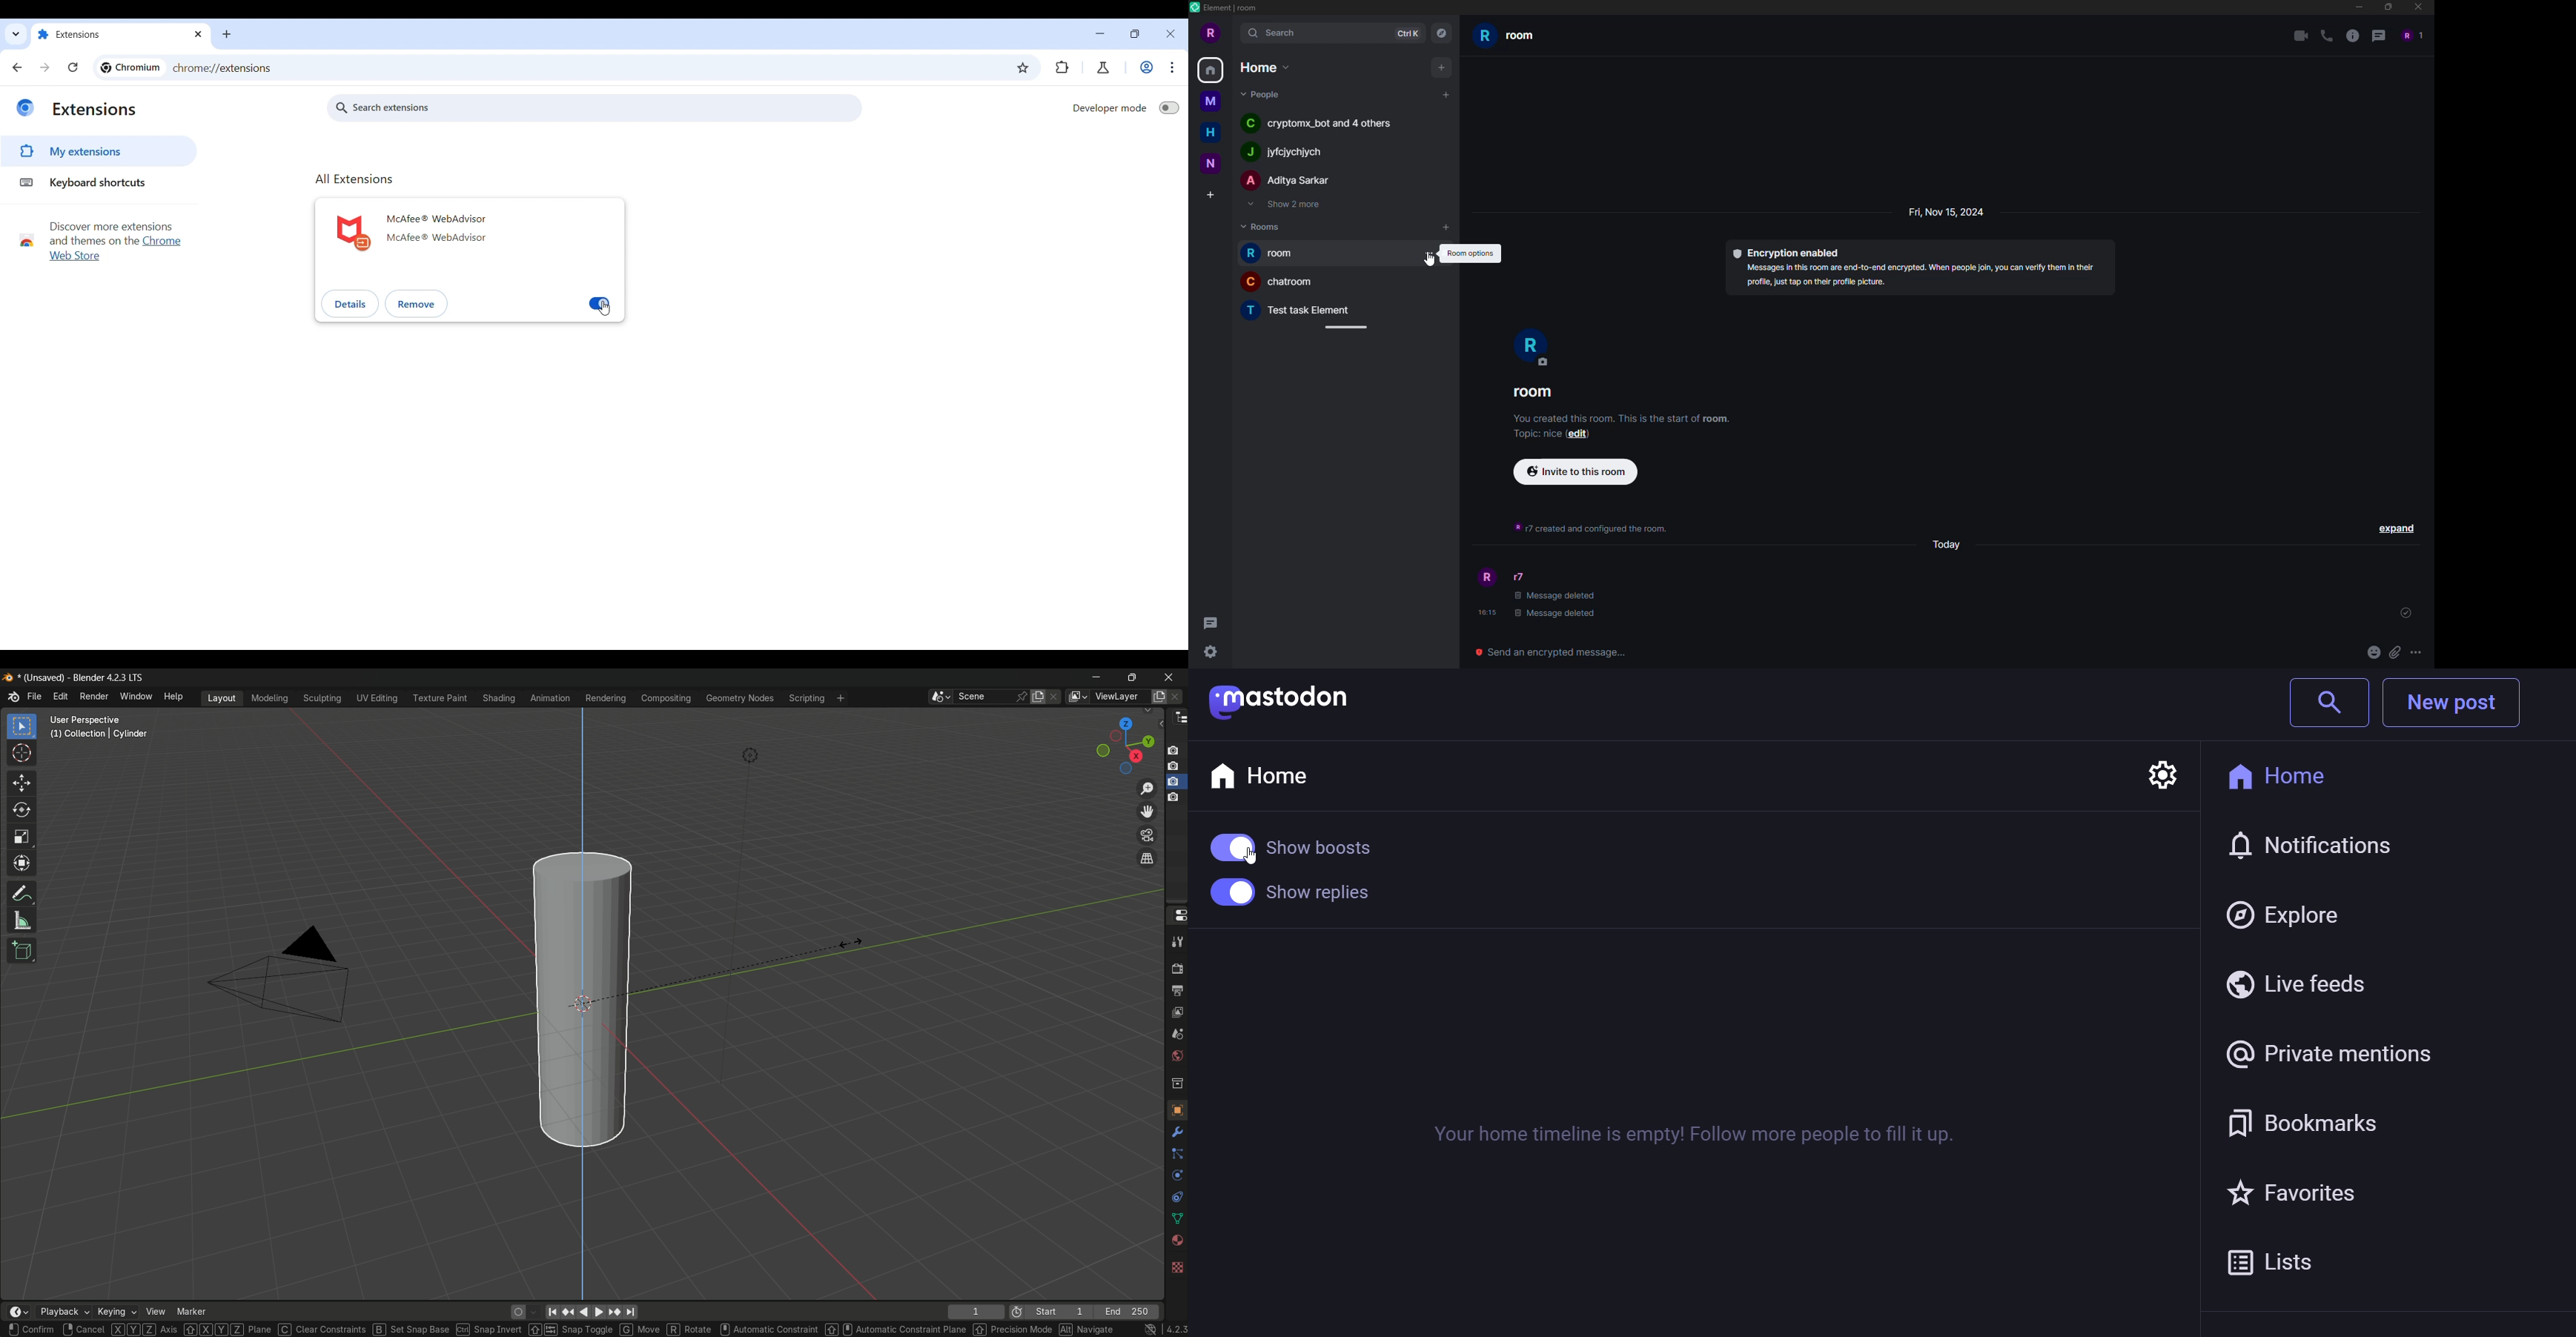 Image resolution: width=2576 pixels, height=1344 pixels. I want to click on J iyfejychiych, so click(1288, 151).